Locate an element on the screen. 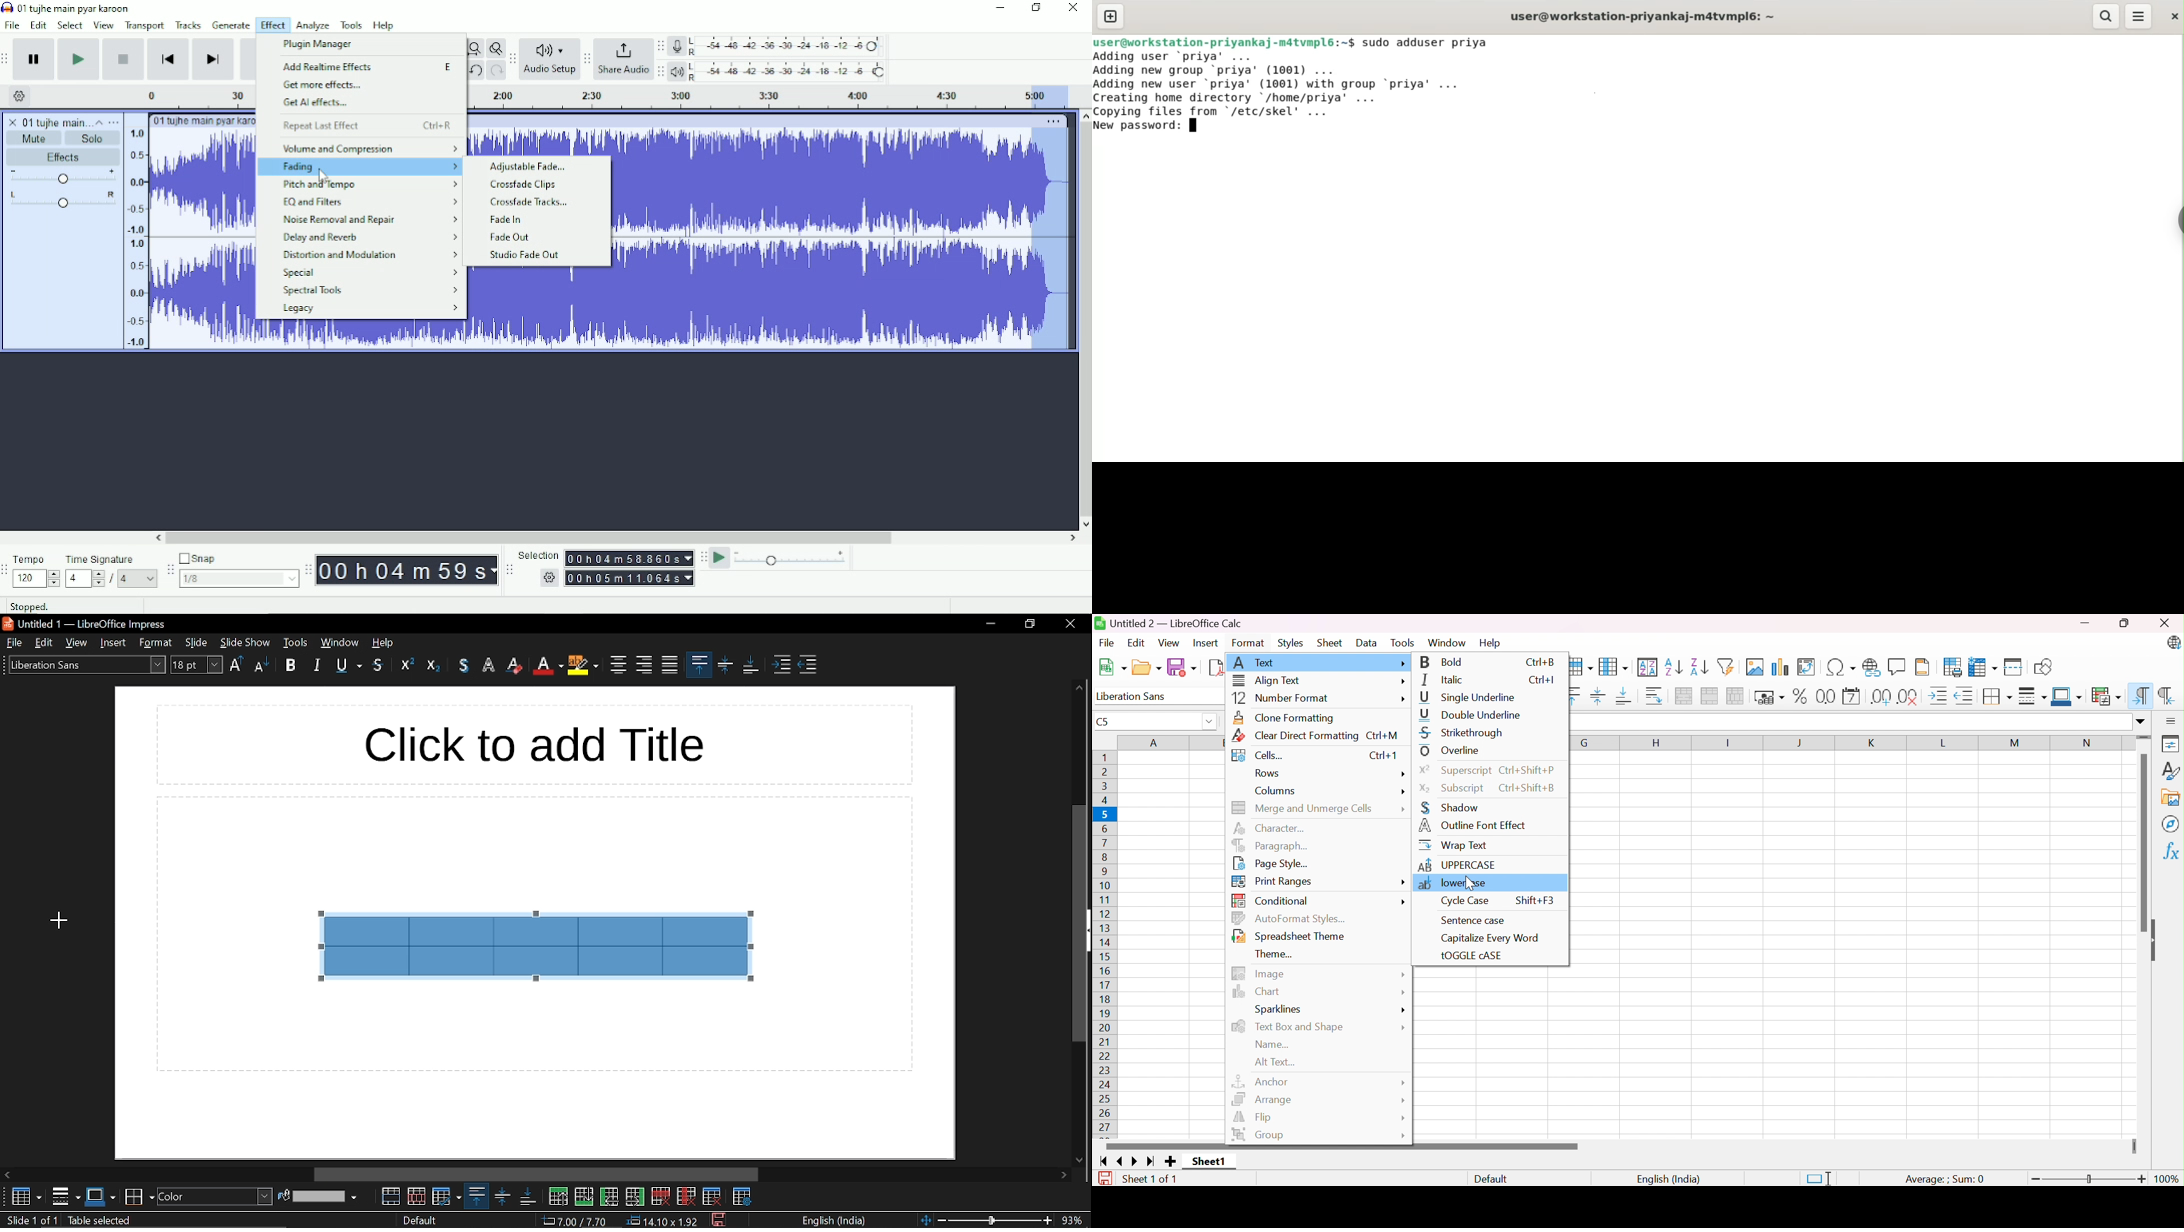 The image size is (2184, 1232). Audacity play-at-speed toolbar is located at coordinates (703, 558).